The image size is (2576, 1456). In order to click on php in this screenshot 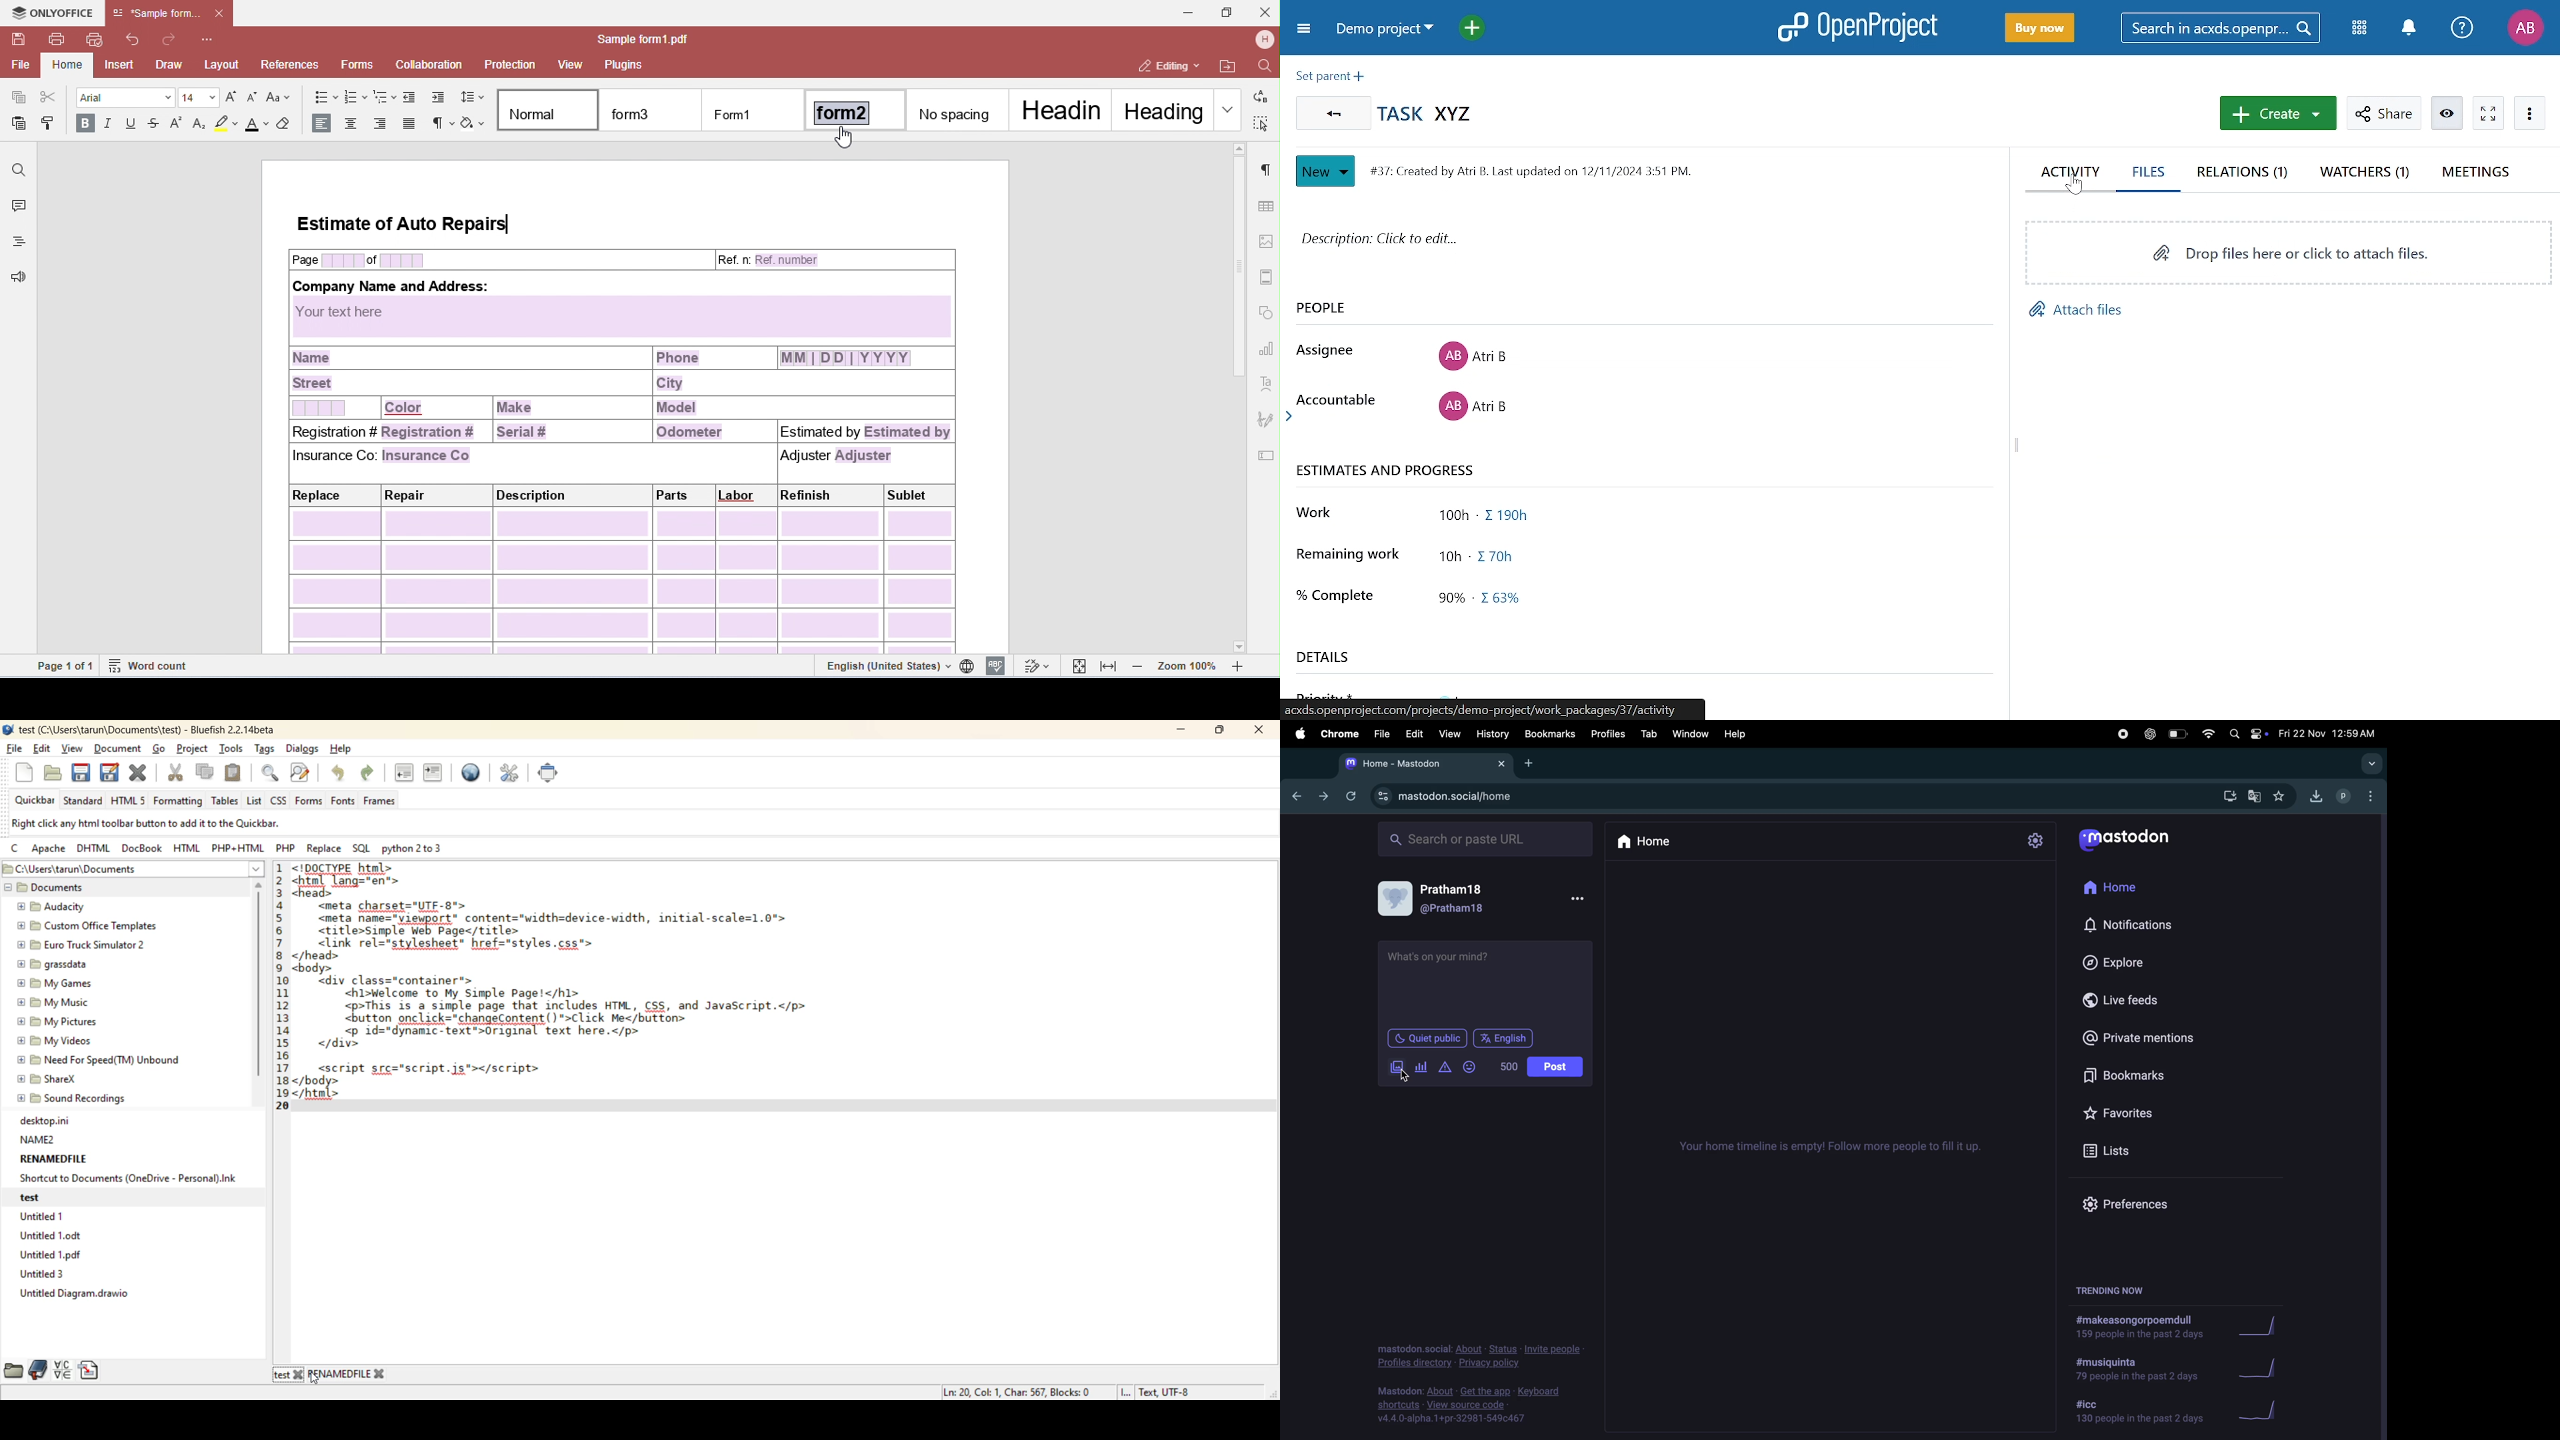, I will do `click(289, 850)`.